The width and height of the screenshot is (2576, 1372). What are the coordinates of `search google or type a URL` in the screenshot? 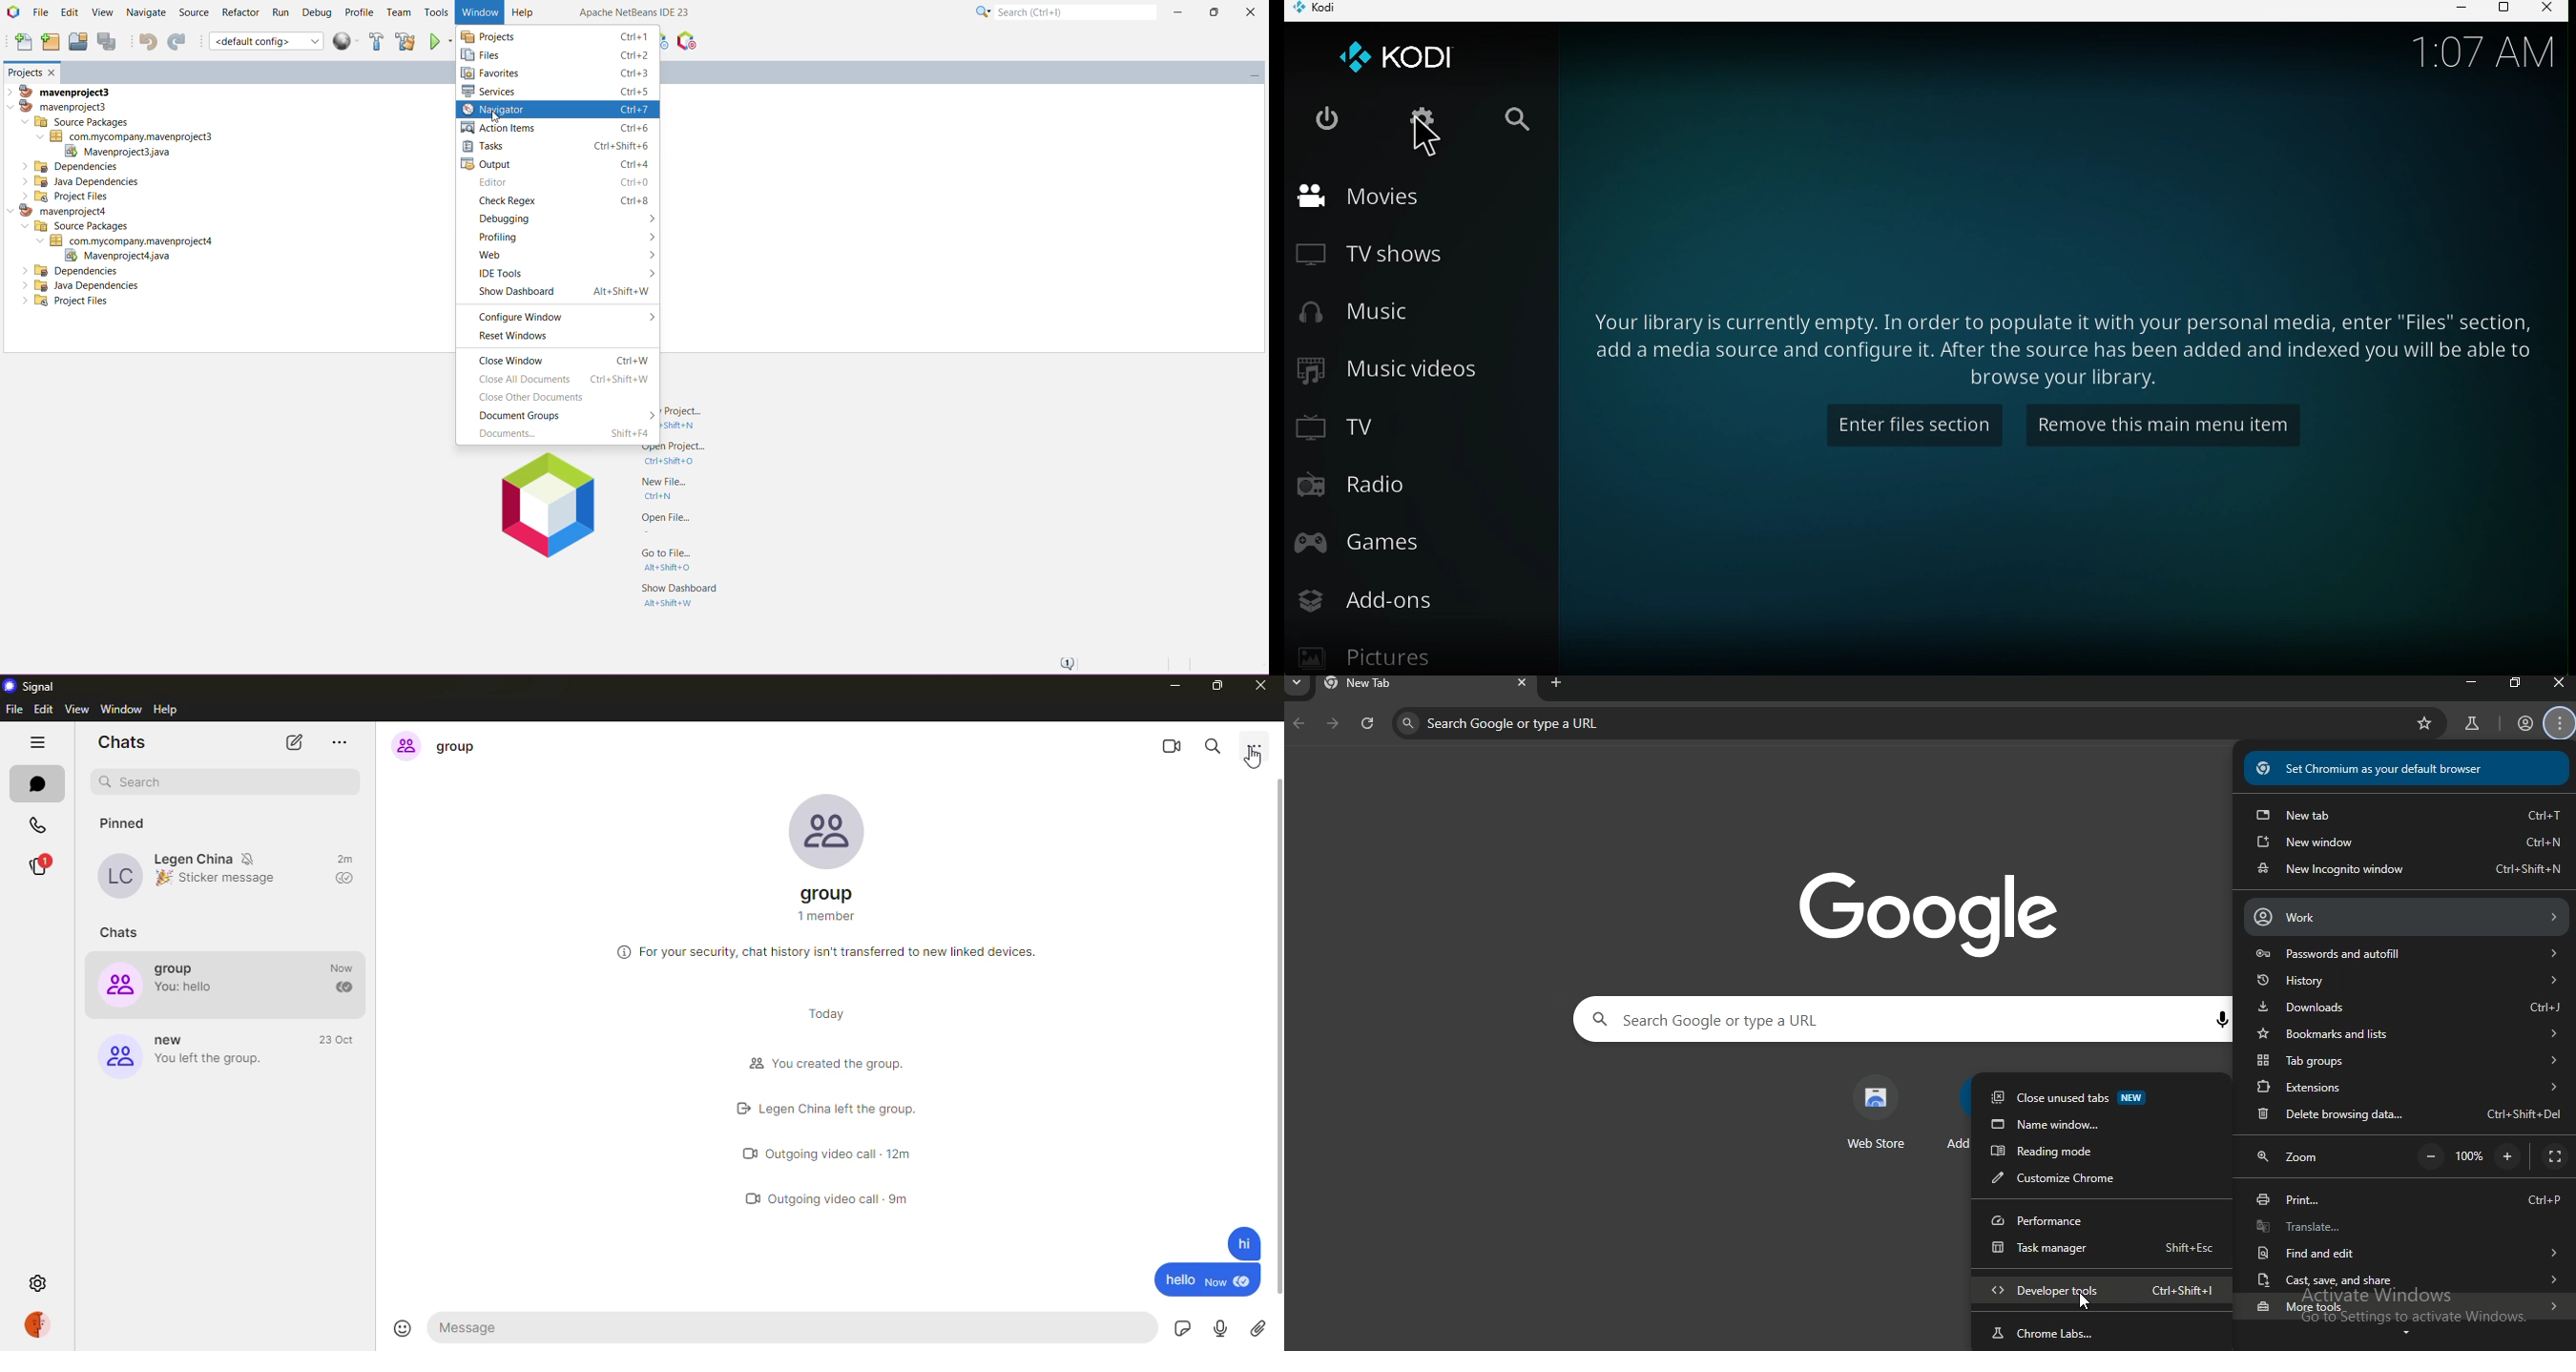 It's located at (1867, 1019).